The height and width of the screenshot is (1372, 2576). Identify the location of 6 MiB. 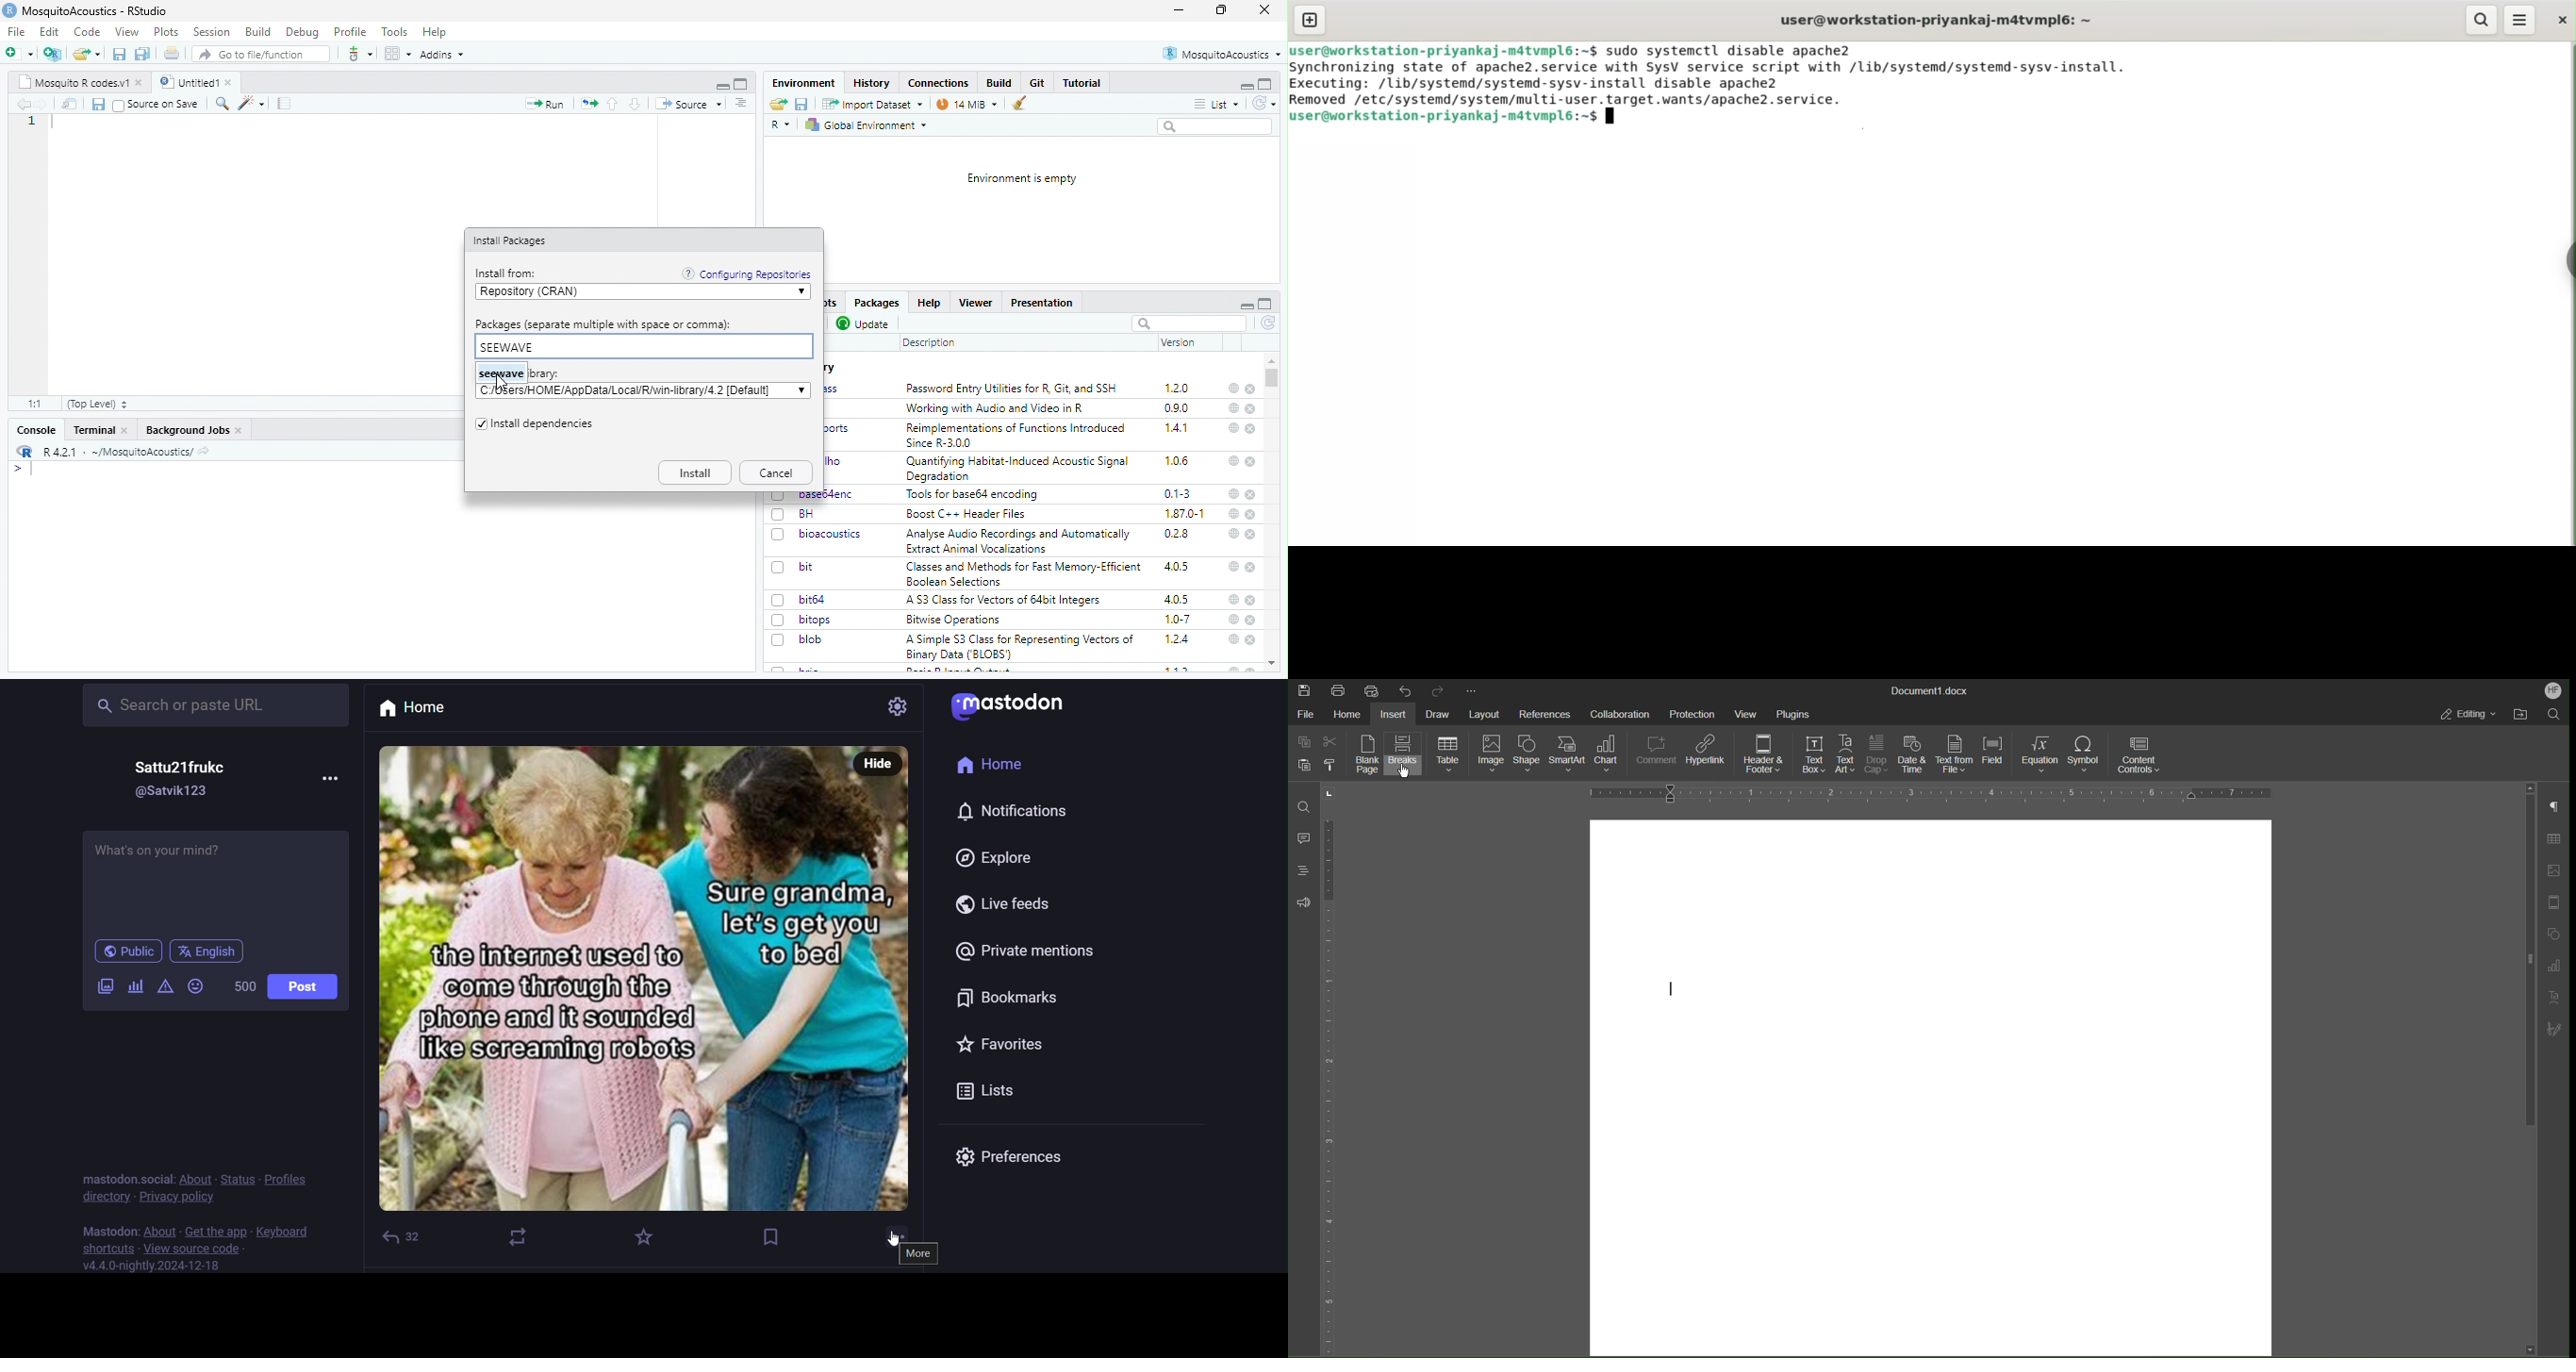
(965, 105).